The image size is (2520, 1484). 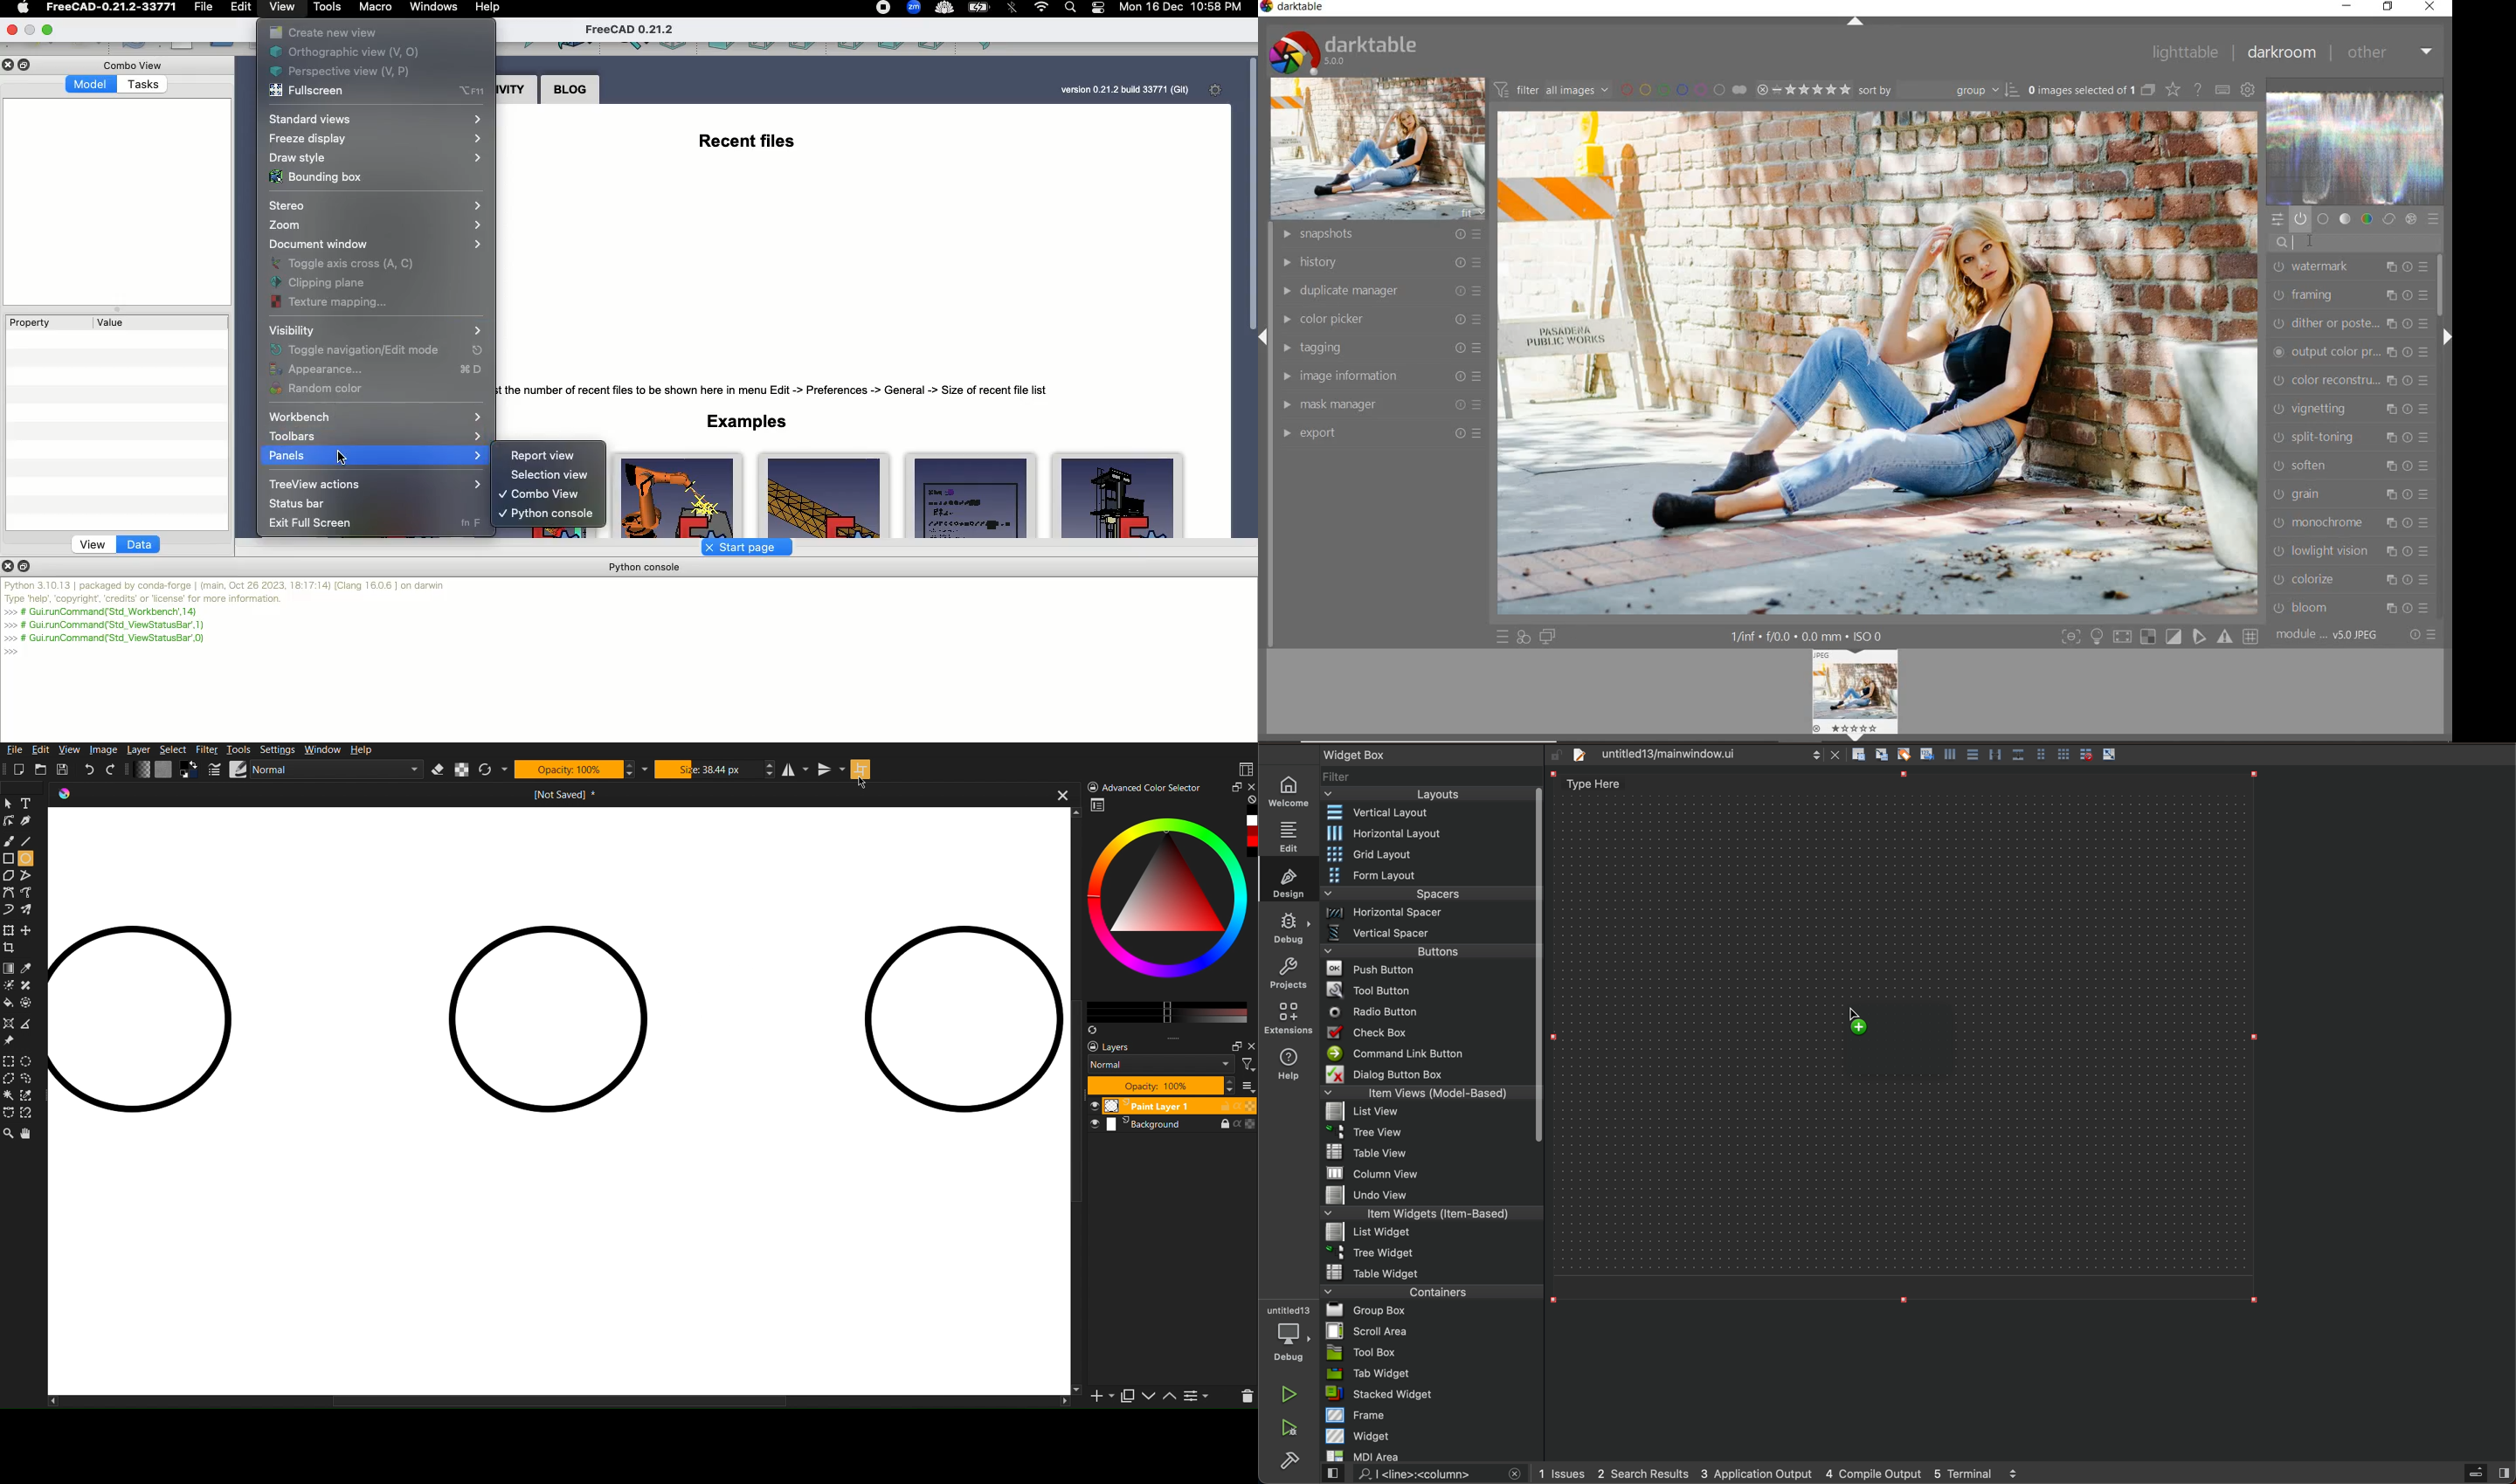 What do you see at coordinates (1201, 1396) in the screenshot?
I see `contrace` at bounding box center [1201, 1396].